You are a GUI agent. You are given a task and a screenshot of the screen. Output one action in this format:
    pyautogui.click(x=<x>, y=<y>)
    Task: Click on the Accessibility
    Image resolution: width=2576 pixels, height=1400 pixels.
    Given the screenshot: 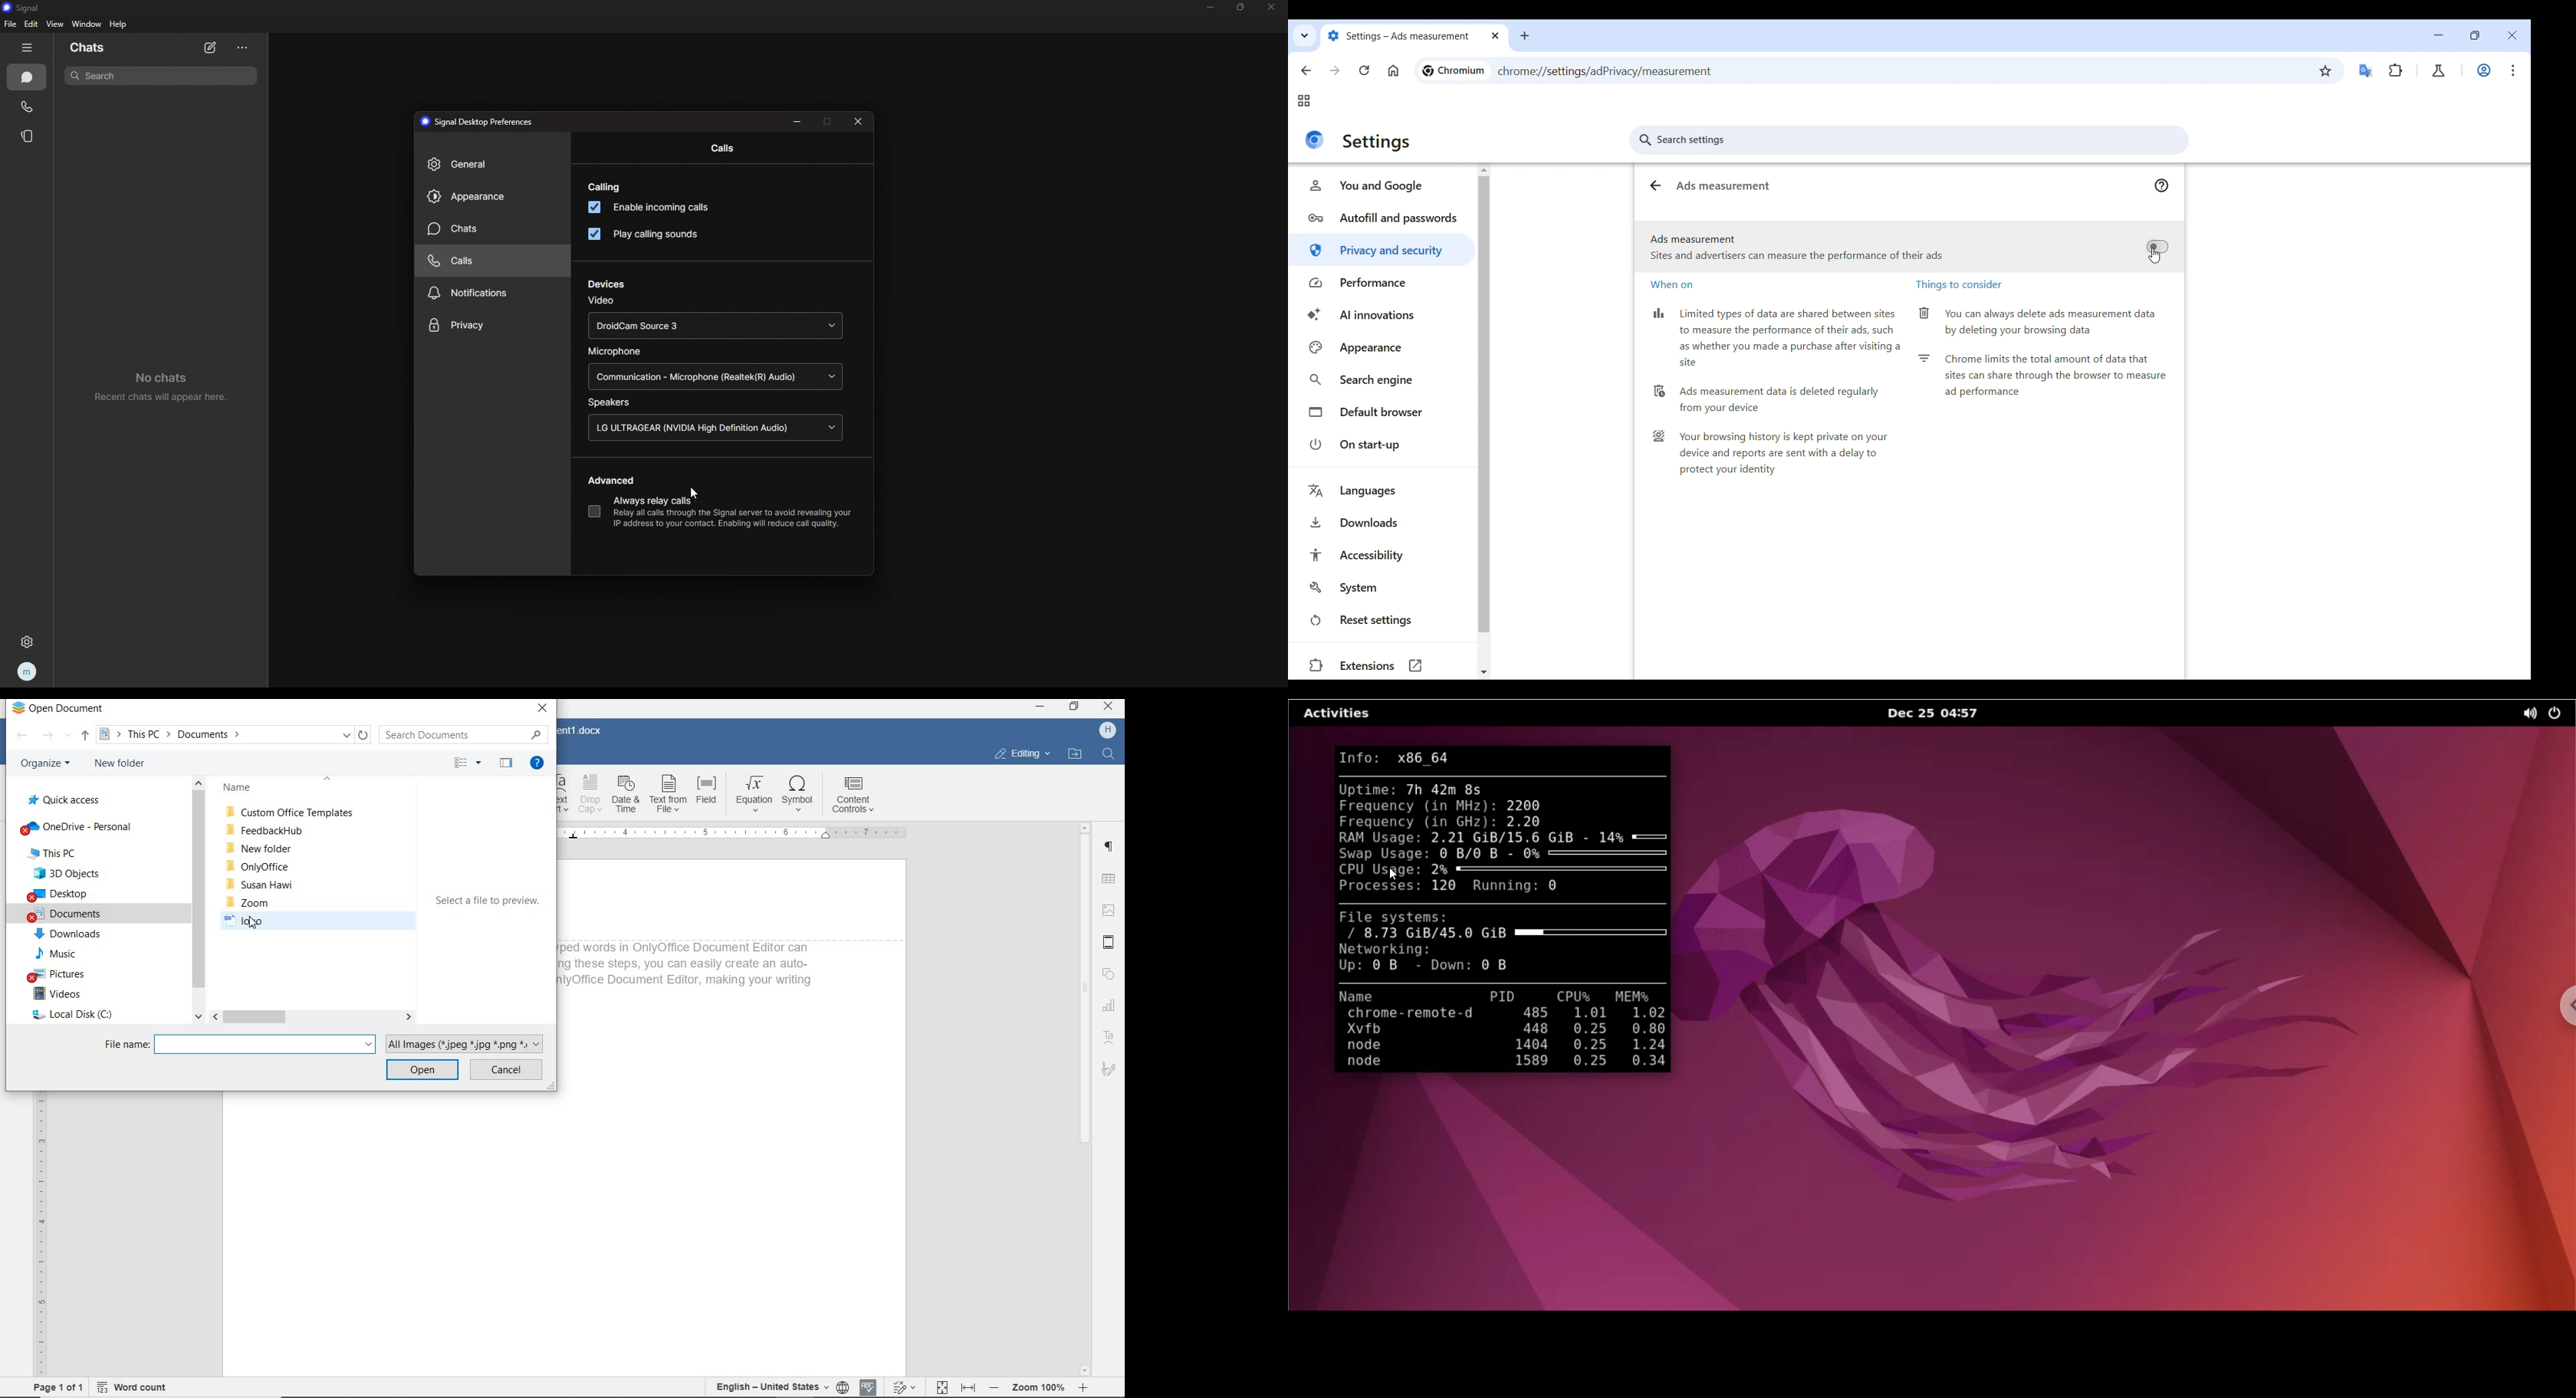 What is the action you would take?
    pyautogui.click(x=1383, y=555)
    